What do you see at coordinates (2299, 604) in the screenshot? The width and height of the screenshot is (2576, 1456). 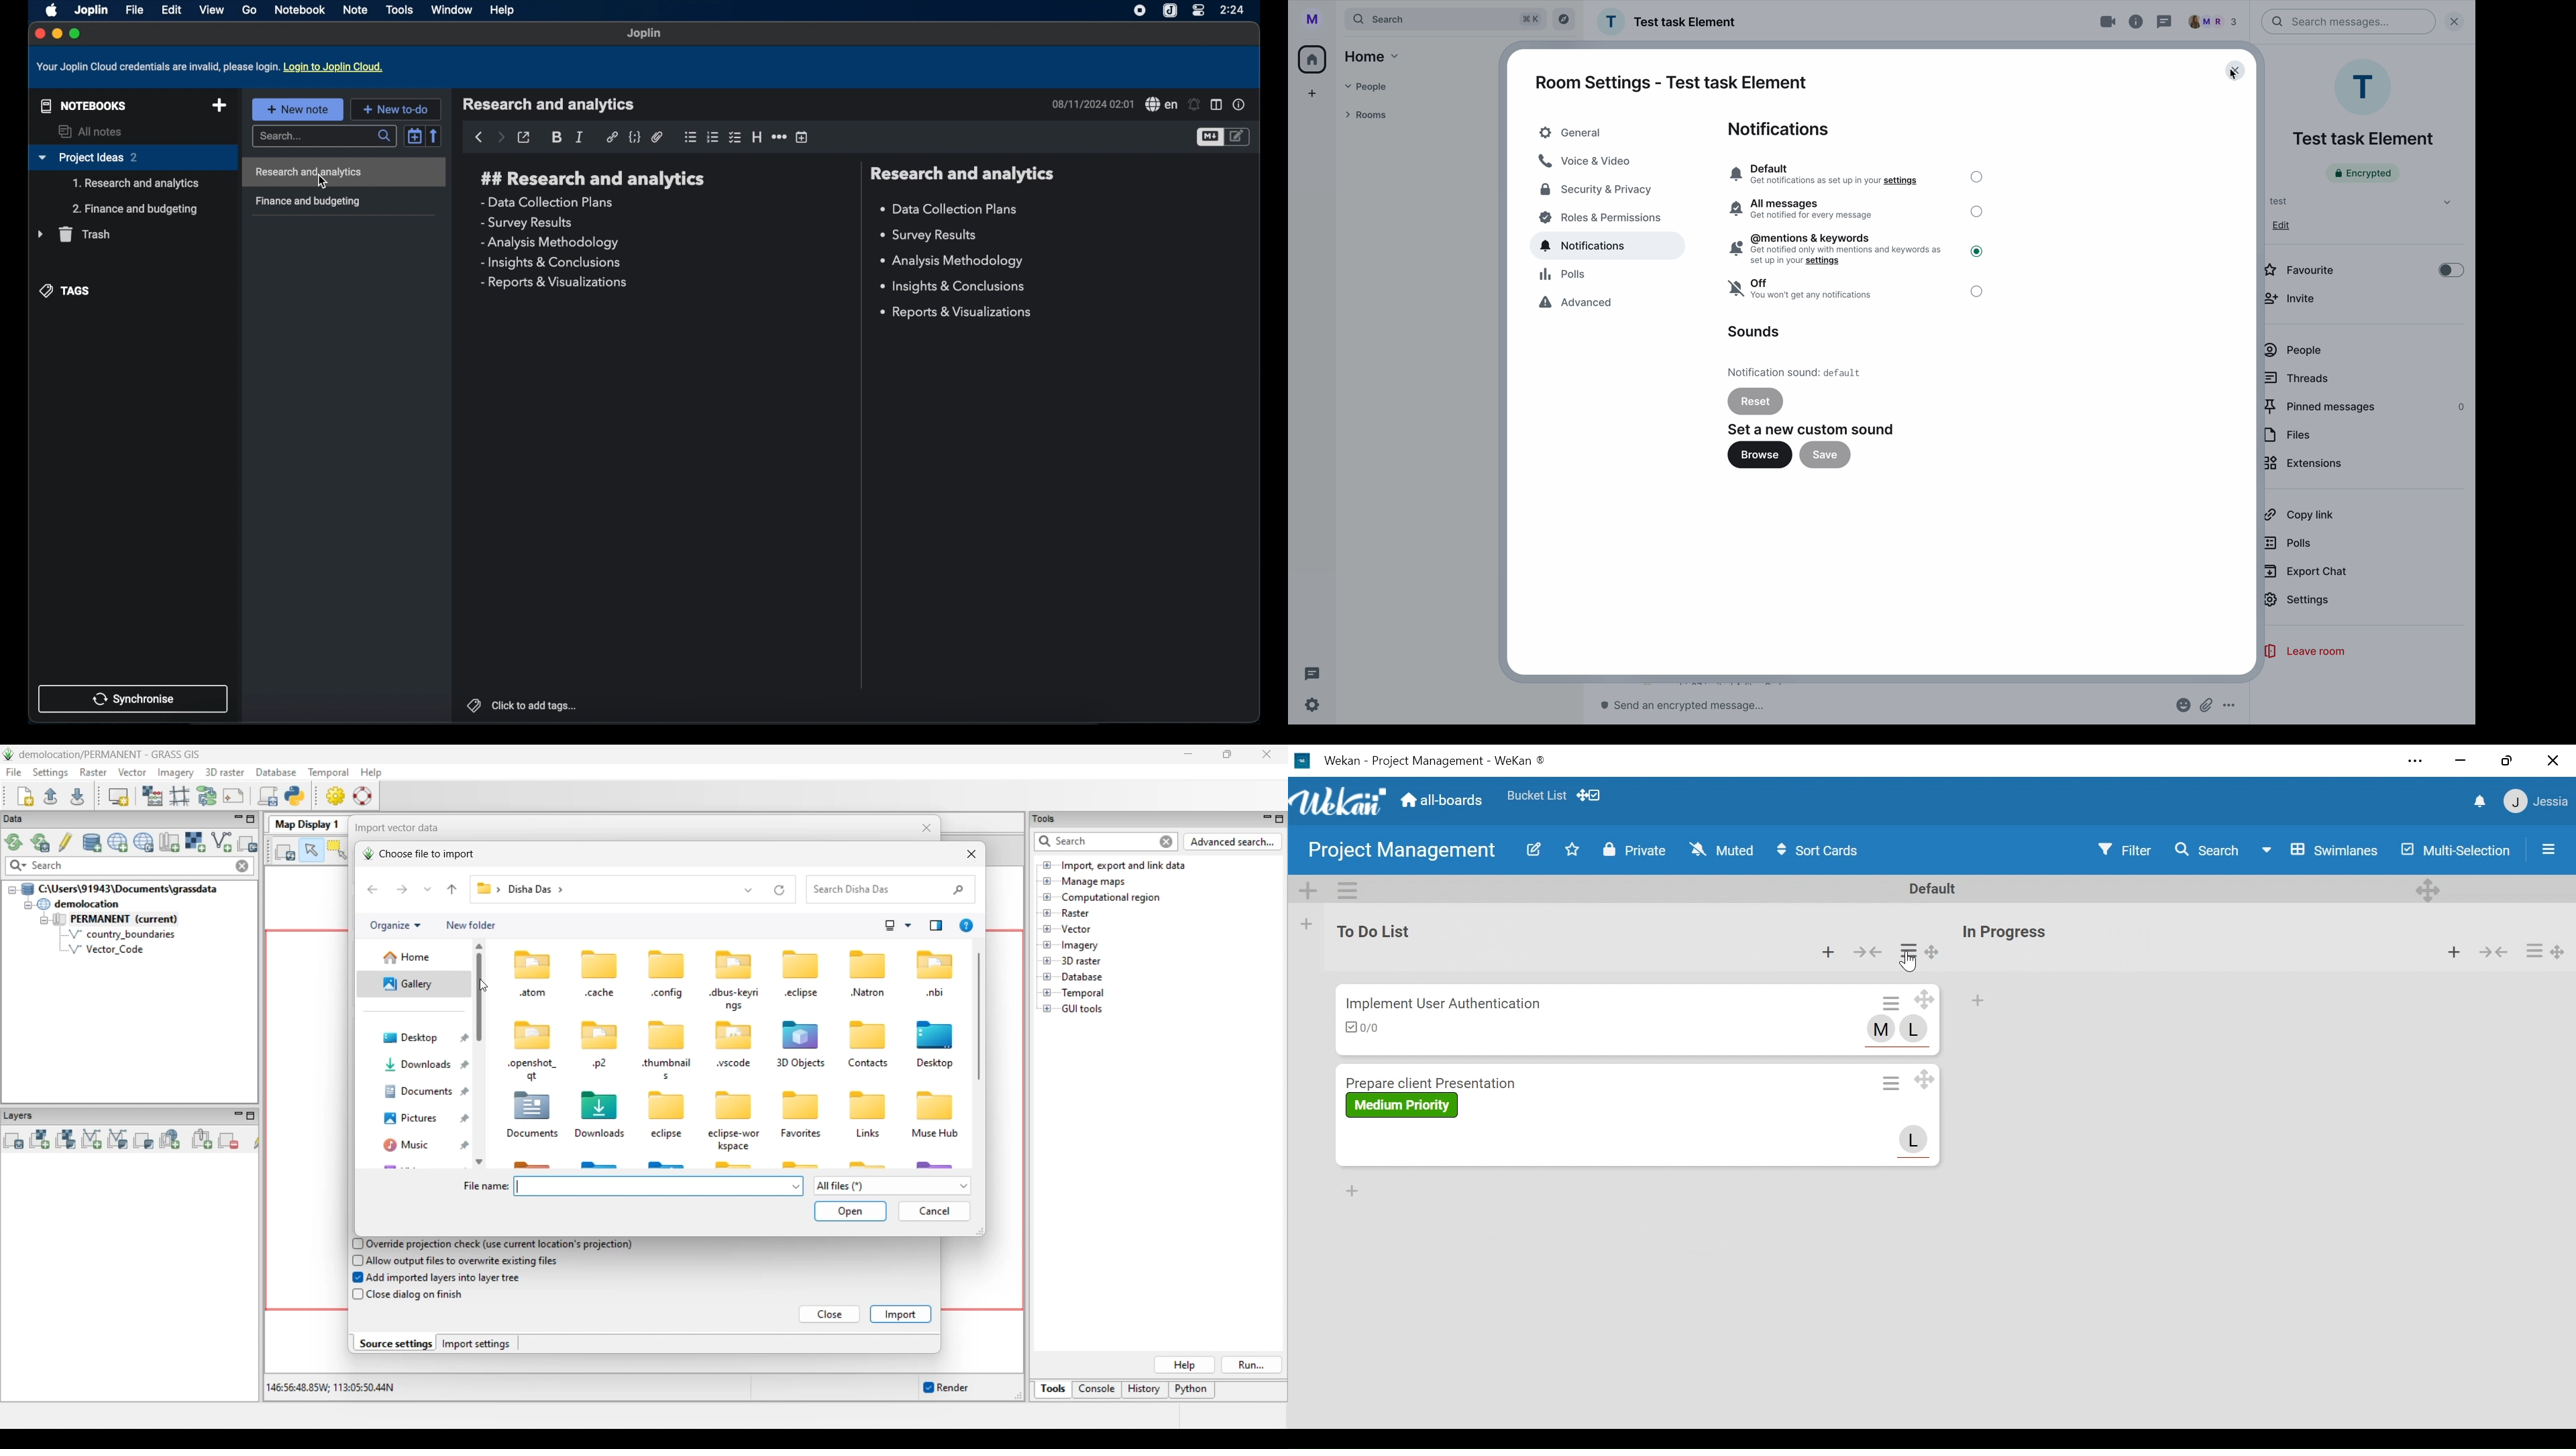 I see `click on settings` at bounding box center [2299, 604].